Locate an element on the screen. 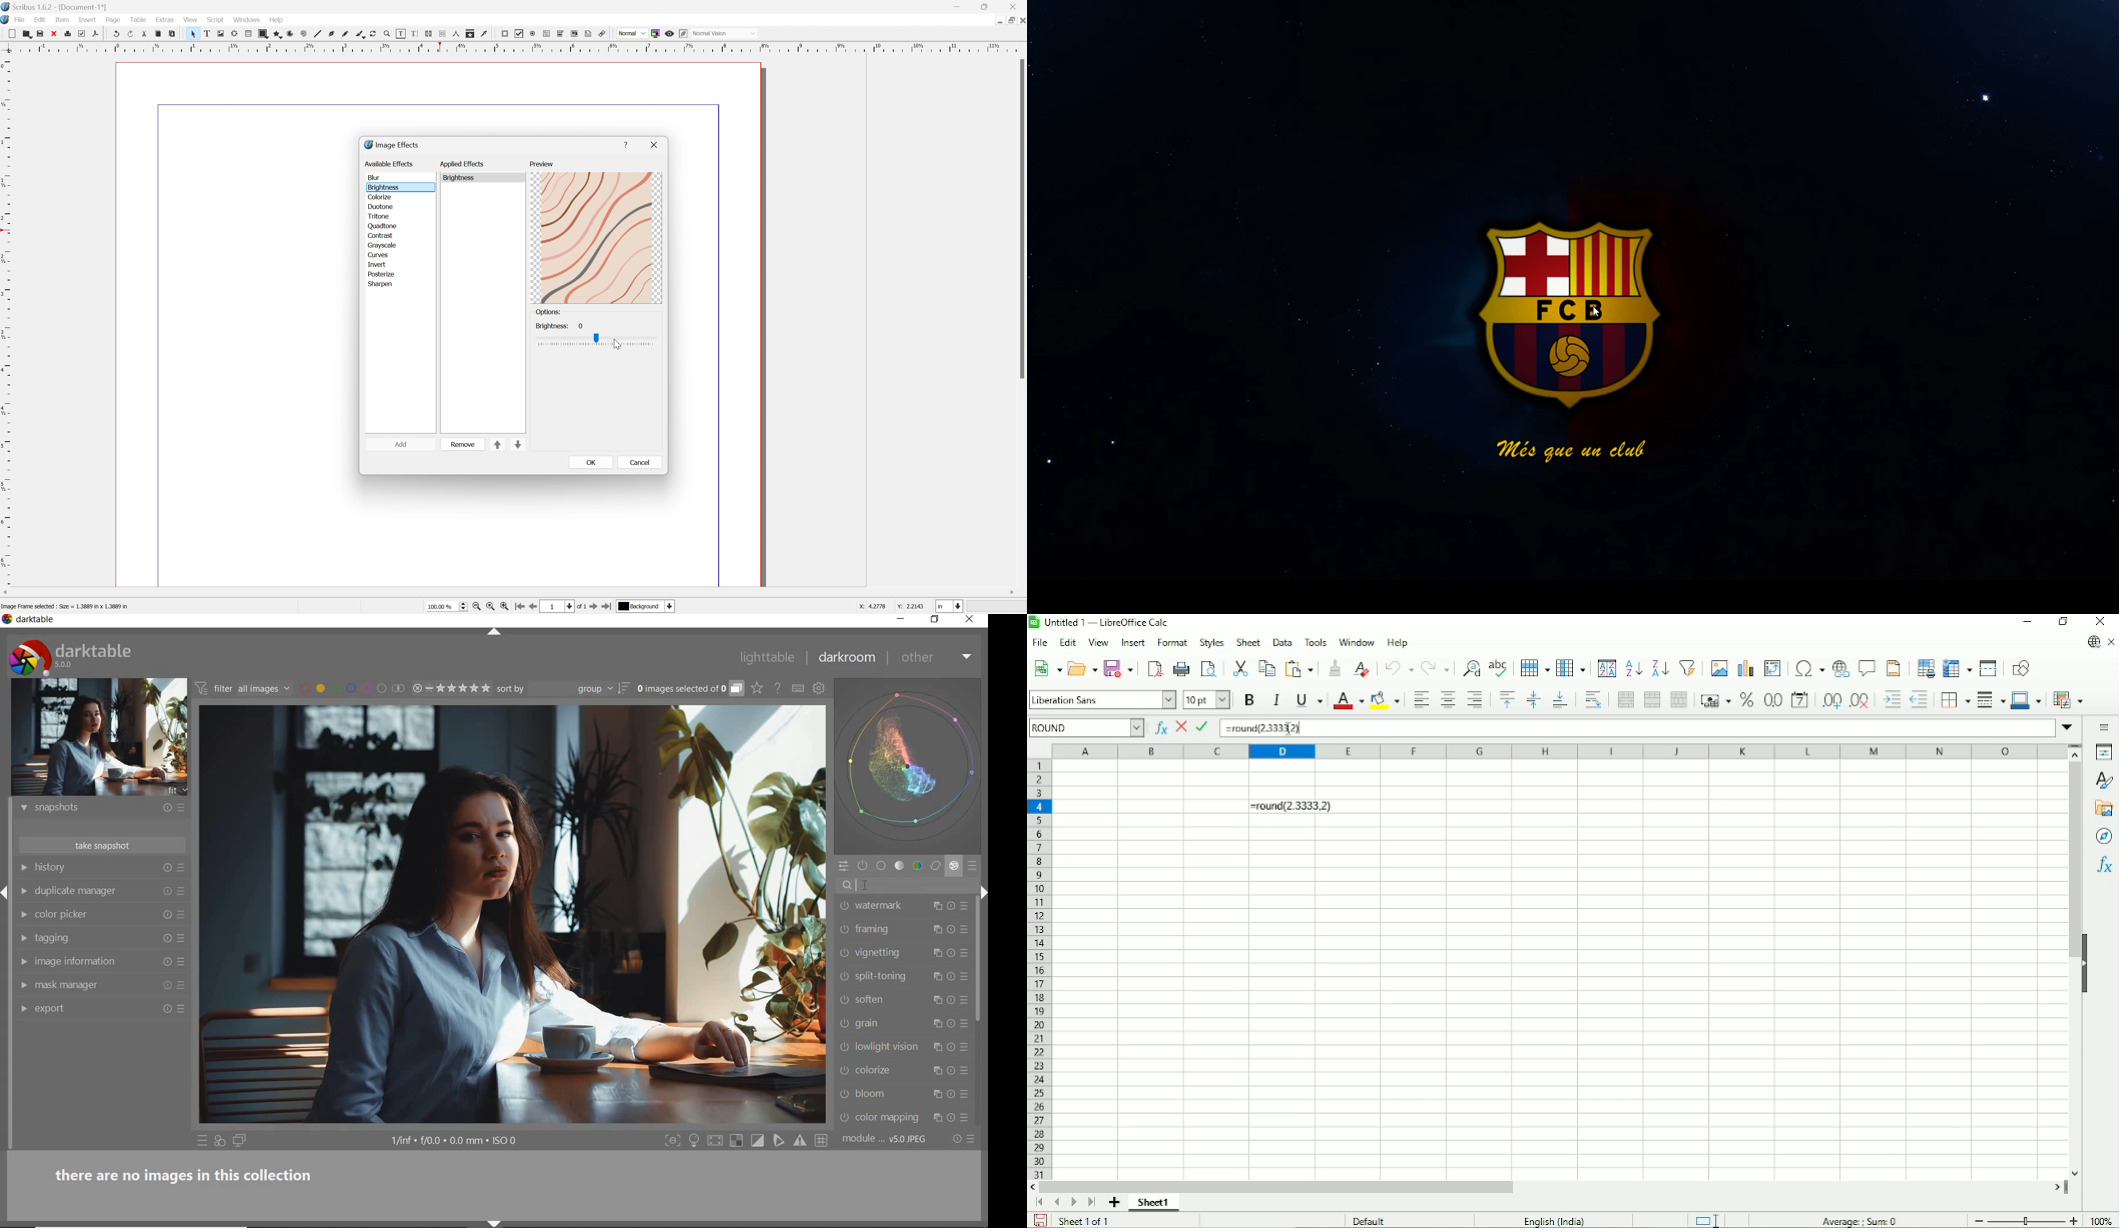  Freeze rows and columns is located at coordinates (1959, 668).